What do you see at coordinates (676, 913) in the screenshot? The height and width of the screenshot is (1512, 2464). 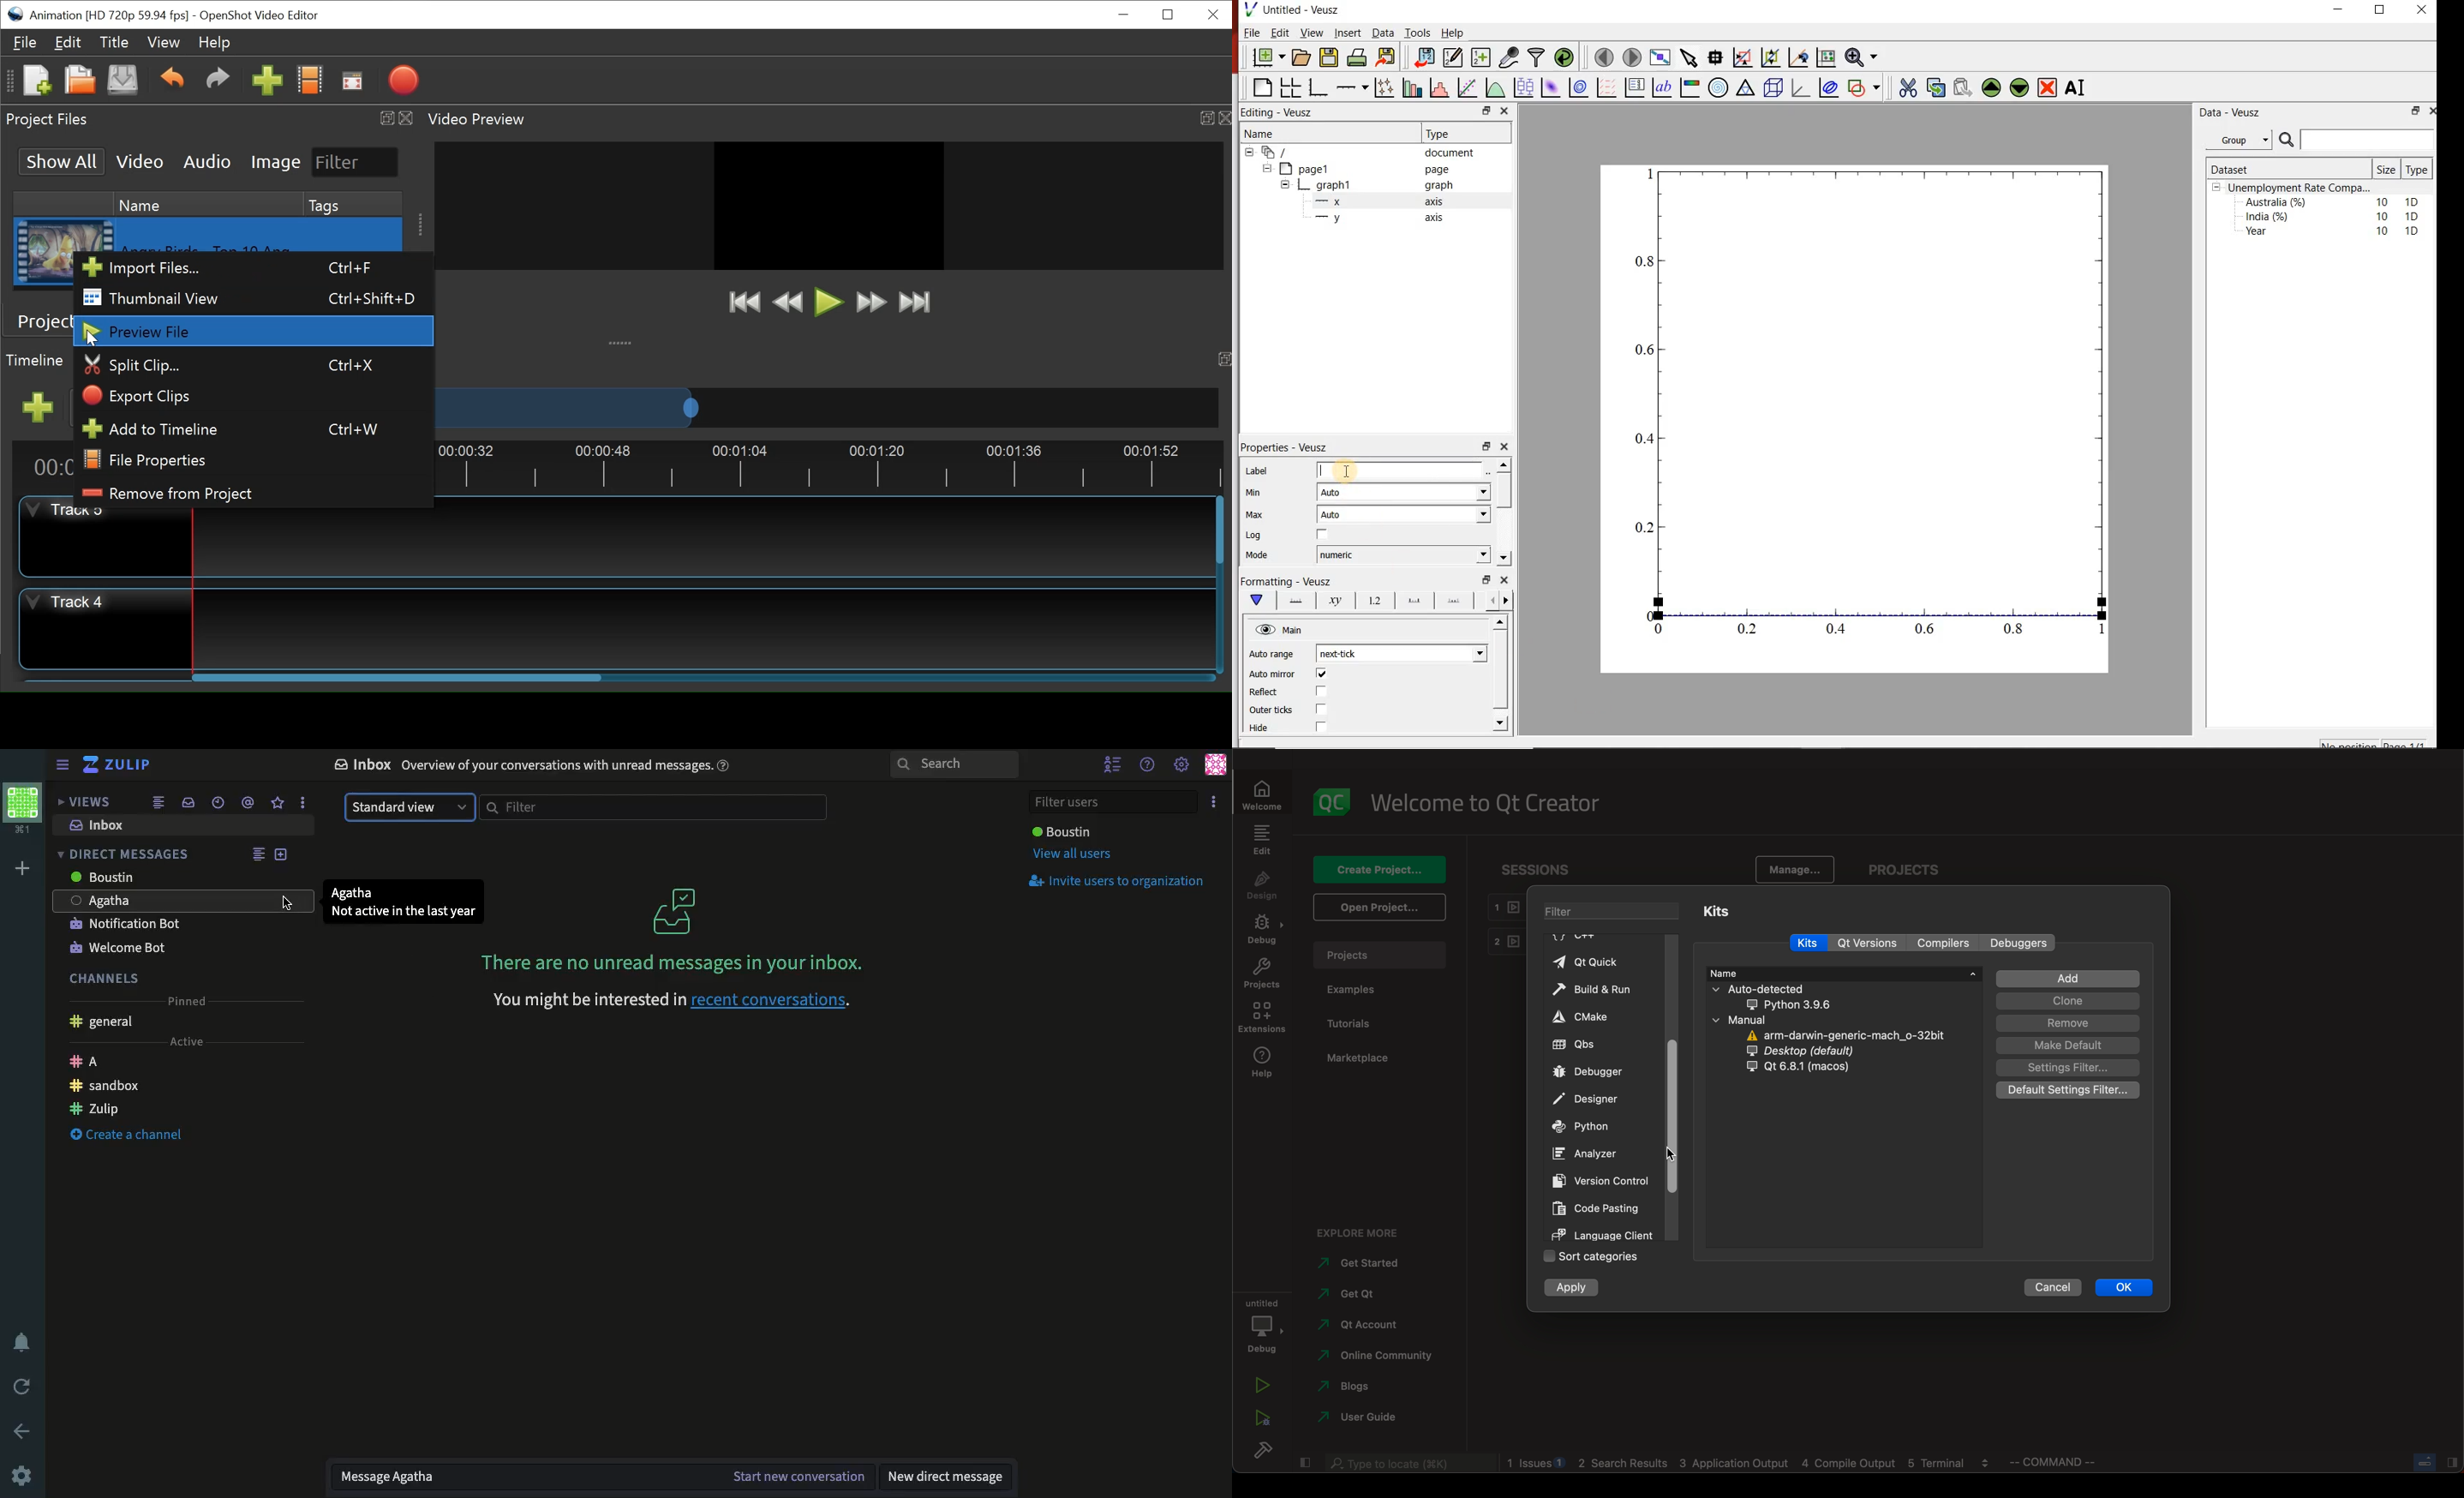 I see `No messages logo` at bounding box center [676, 913].